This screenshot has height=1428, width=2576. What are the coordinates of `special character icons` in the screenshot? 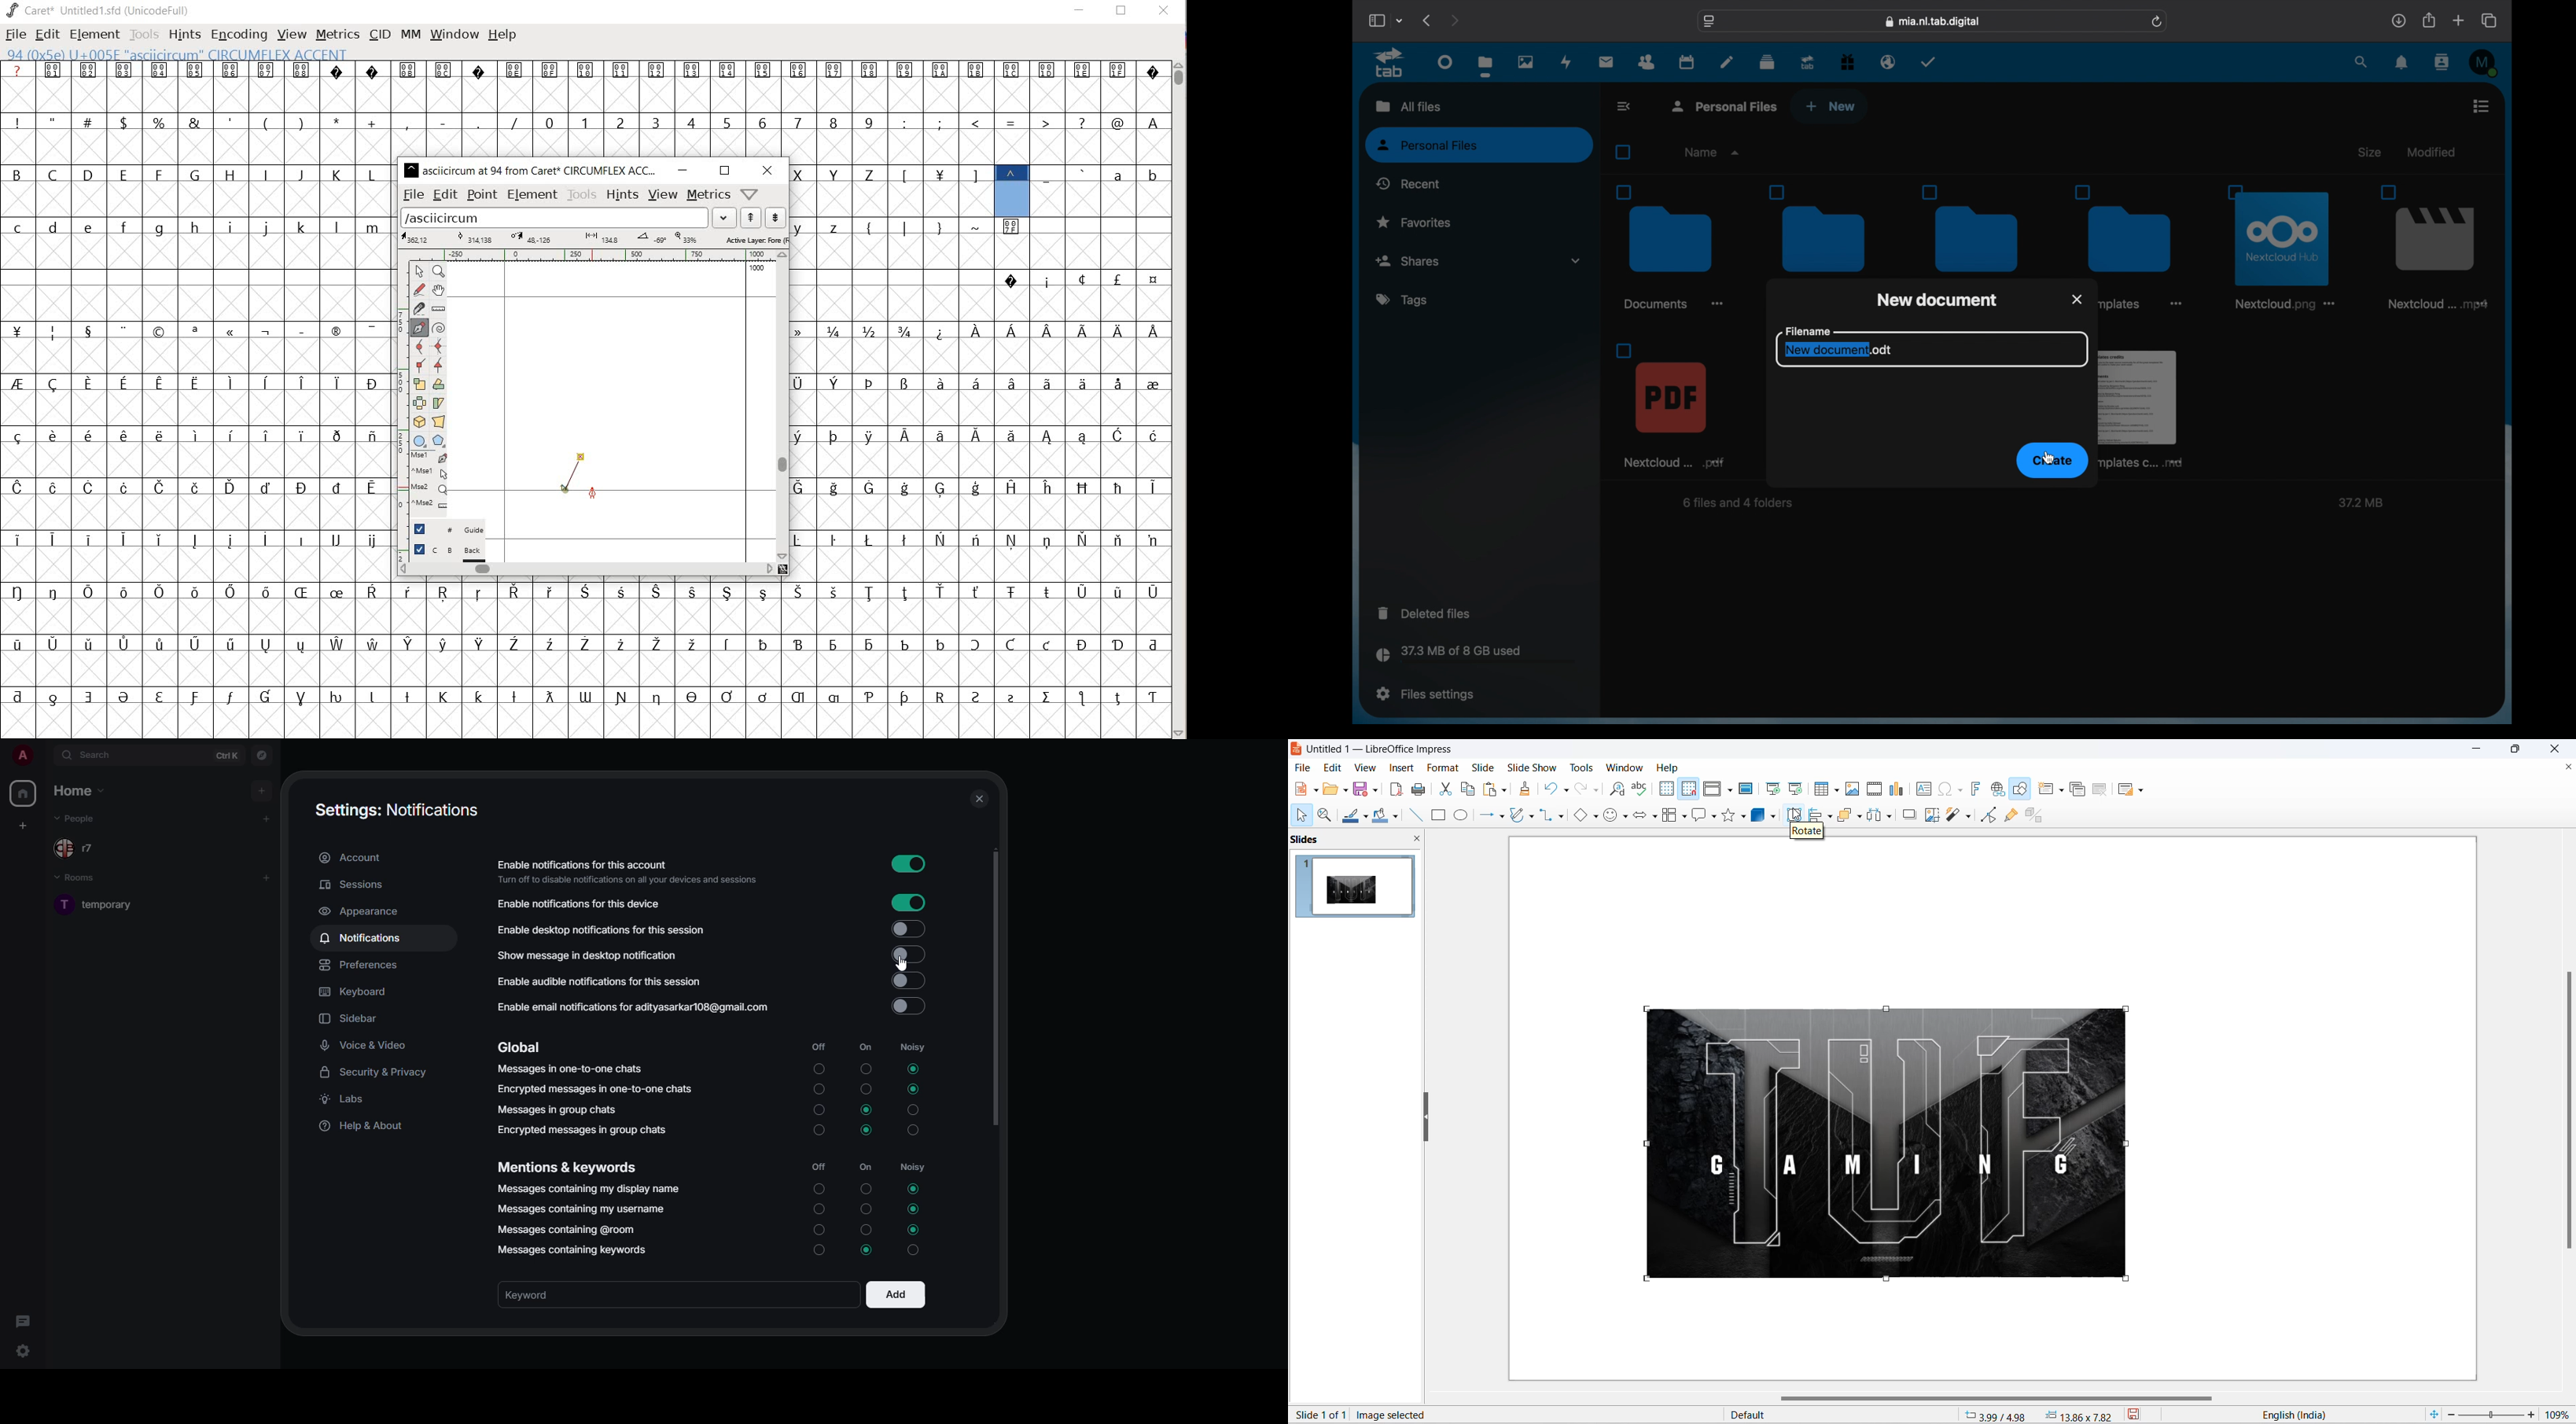 It's located at (1959, 789).